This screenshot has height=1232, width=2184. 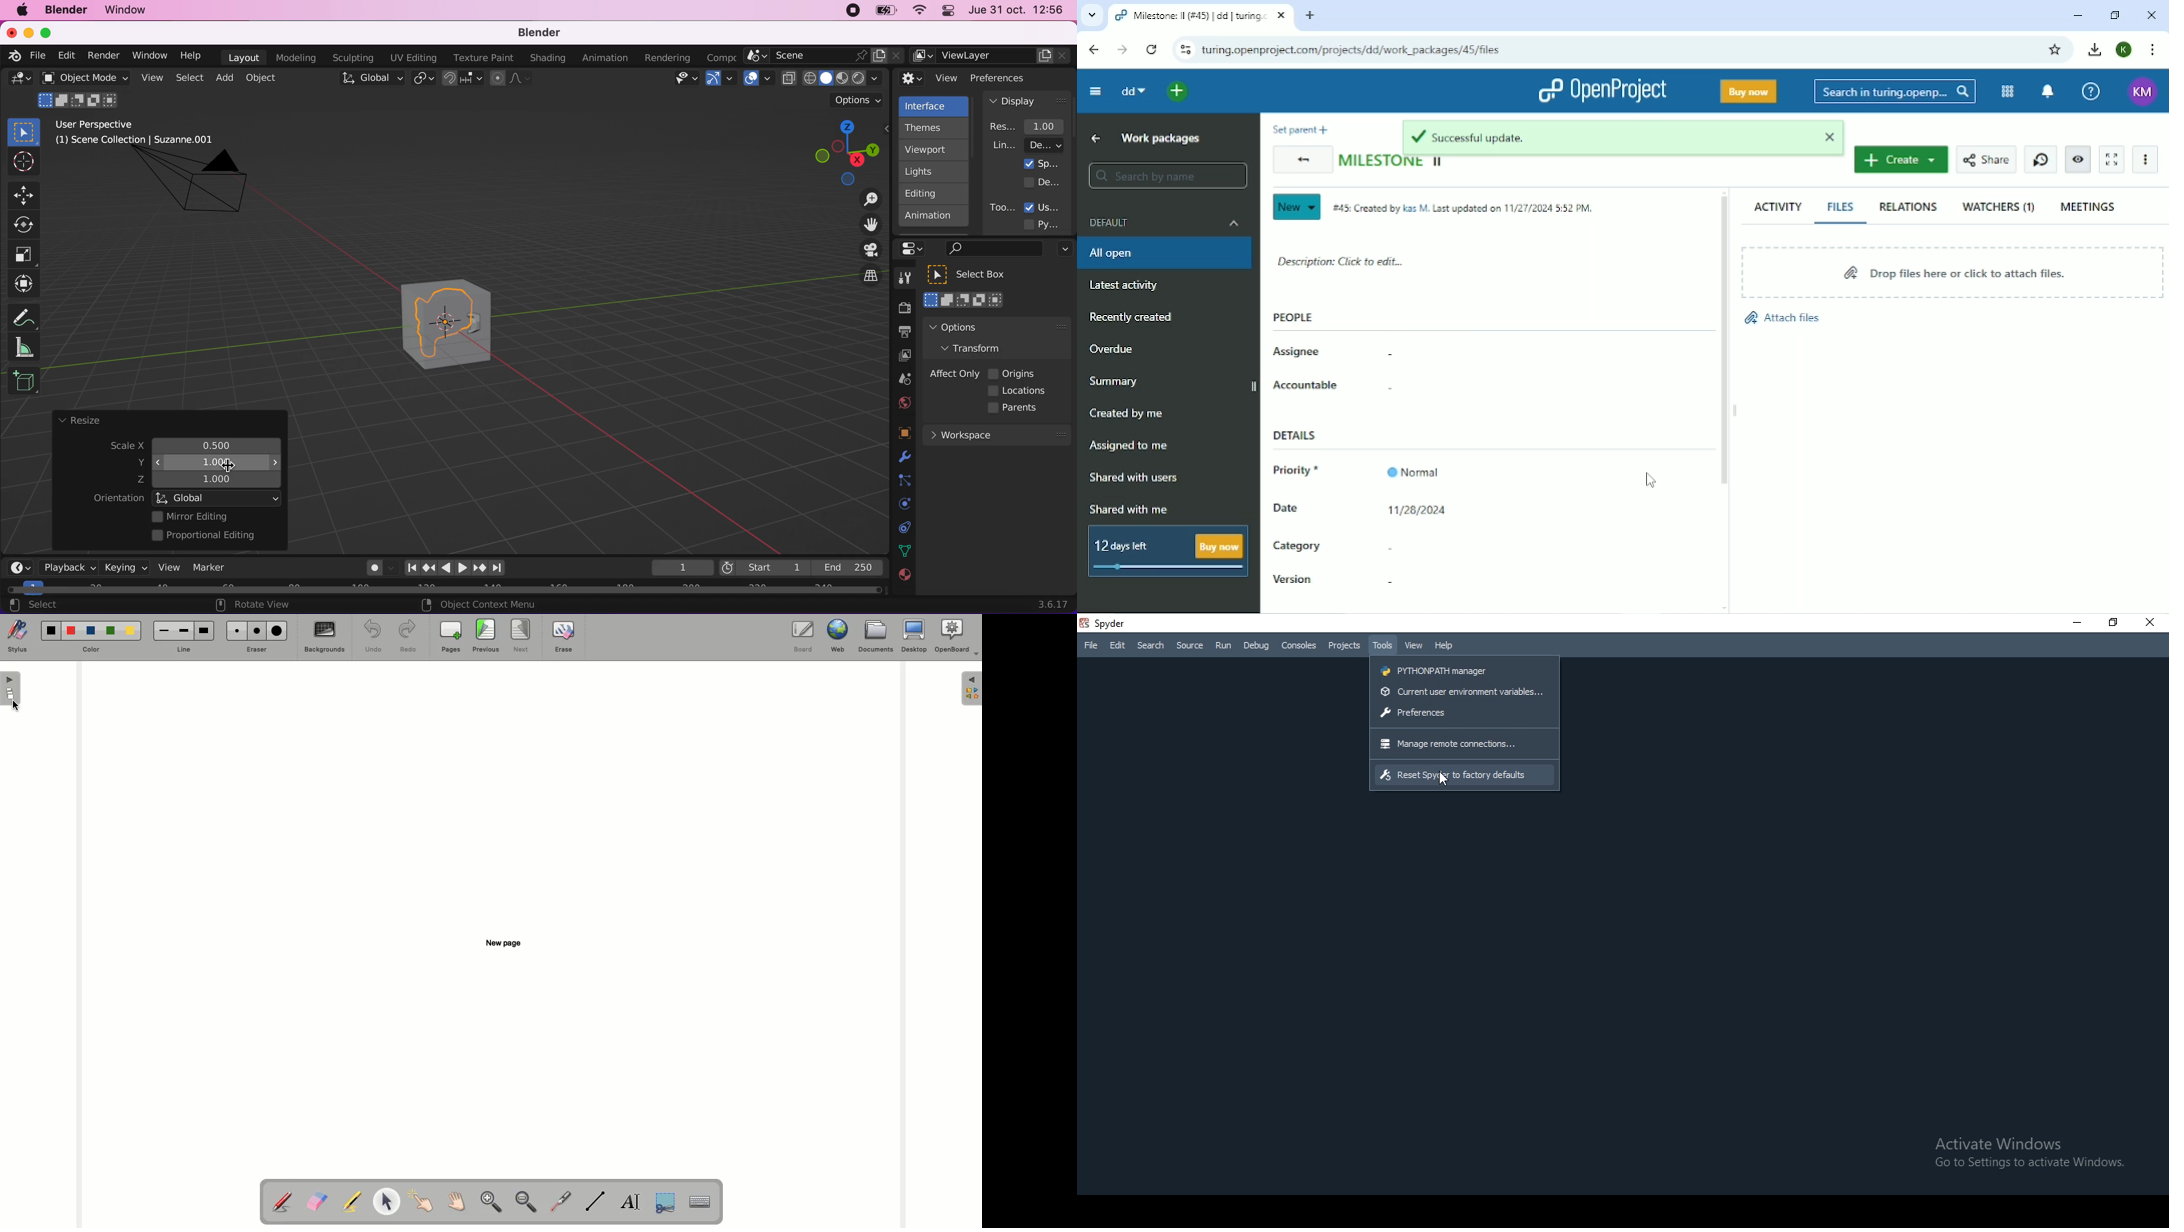 I want to click on Current tab, so click(x=1199, y=16).